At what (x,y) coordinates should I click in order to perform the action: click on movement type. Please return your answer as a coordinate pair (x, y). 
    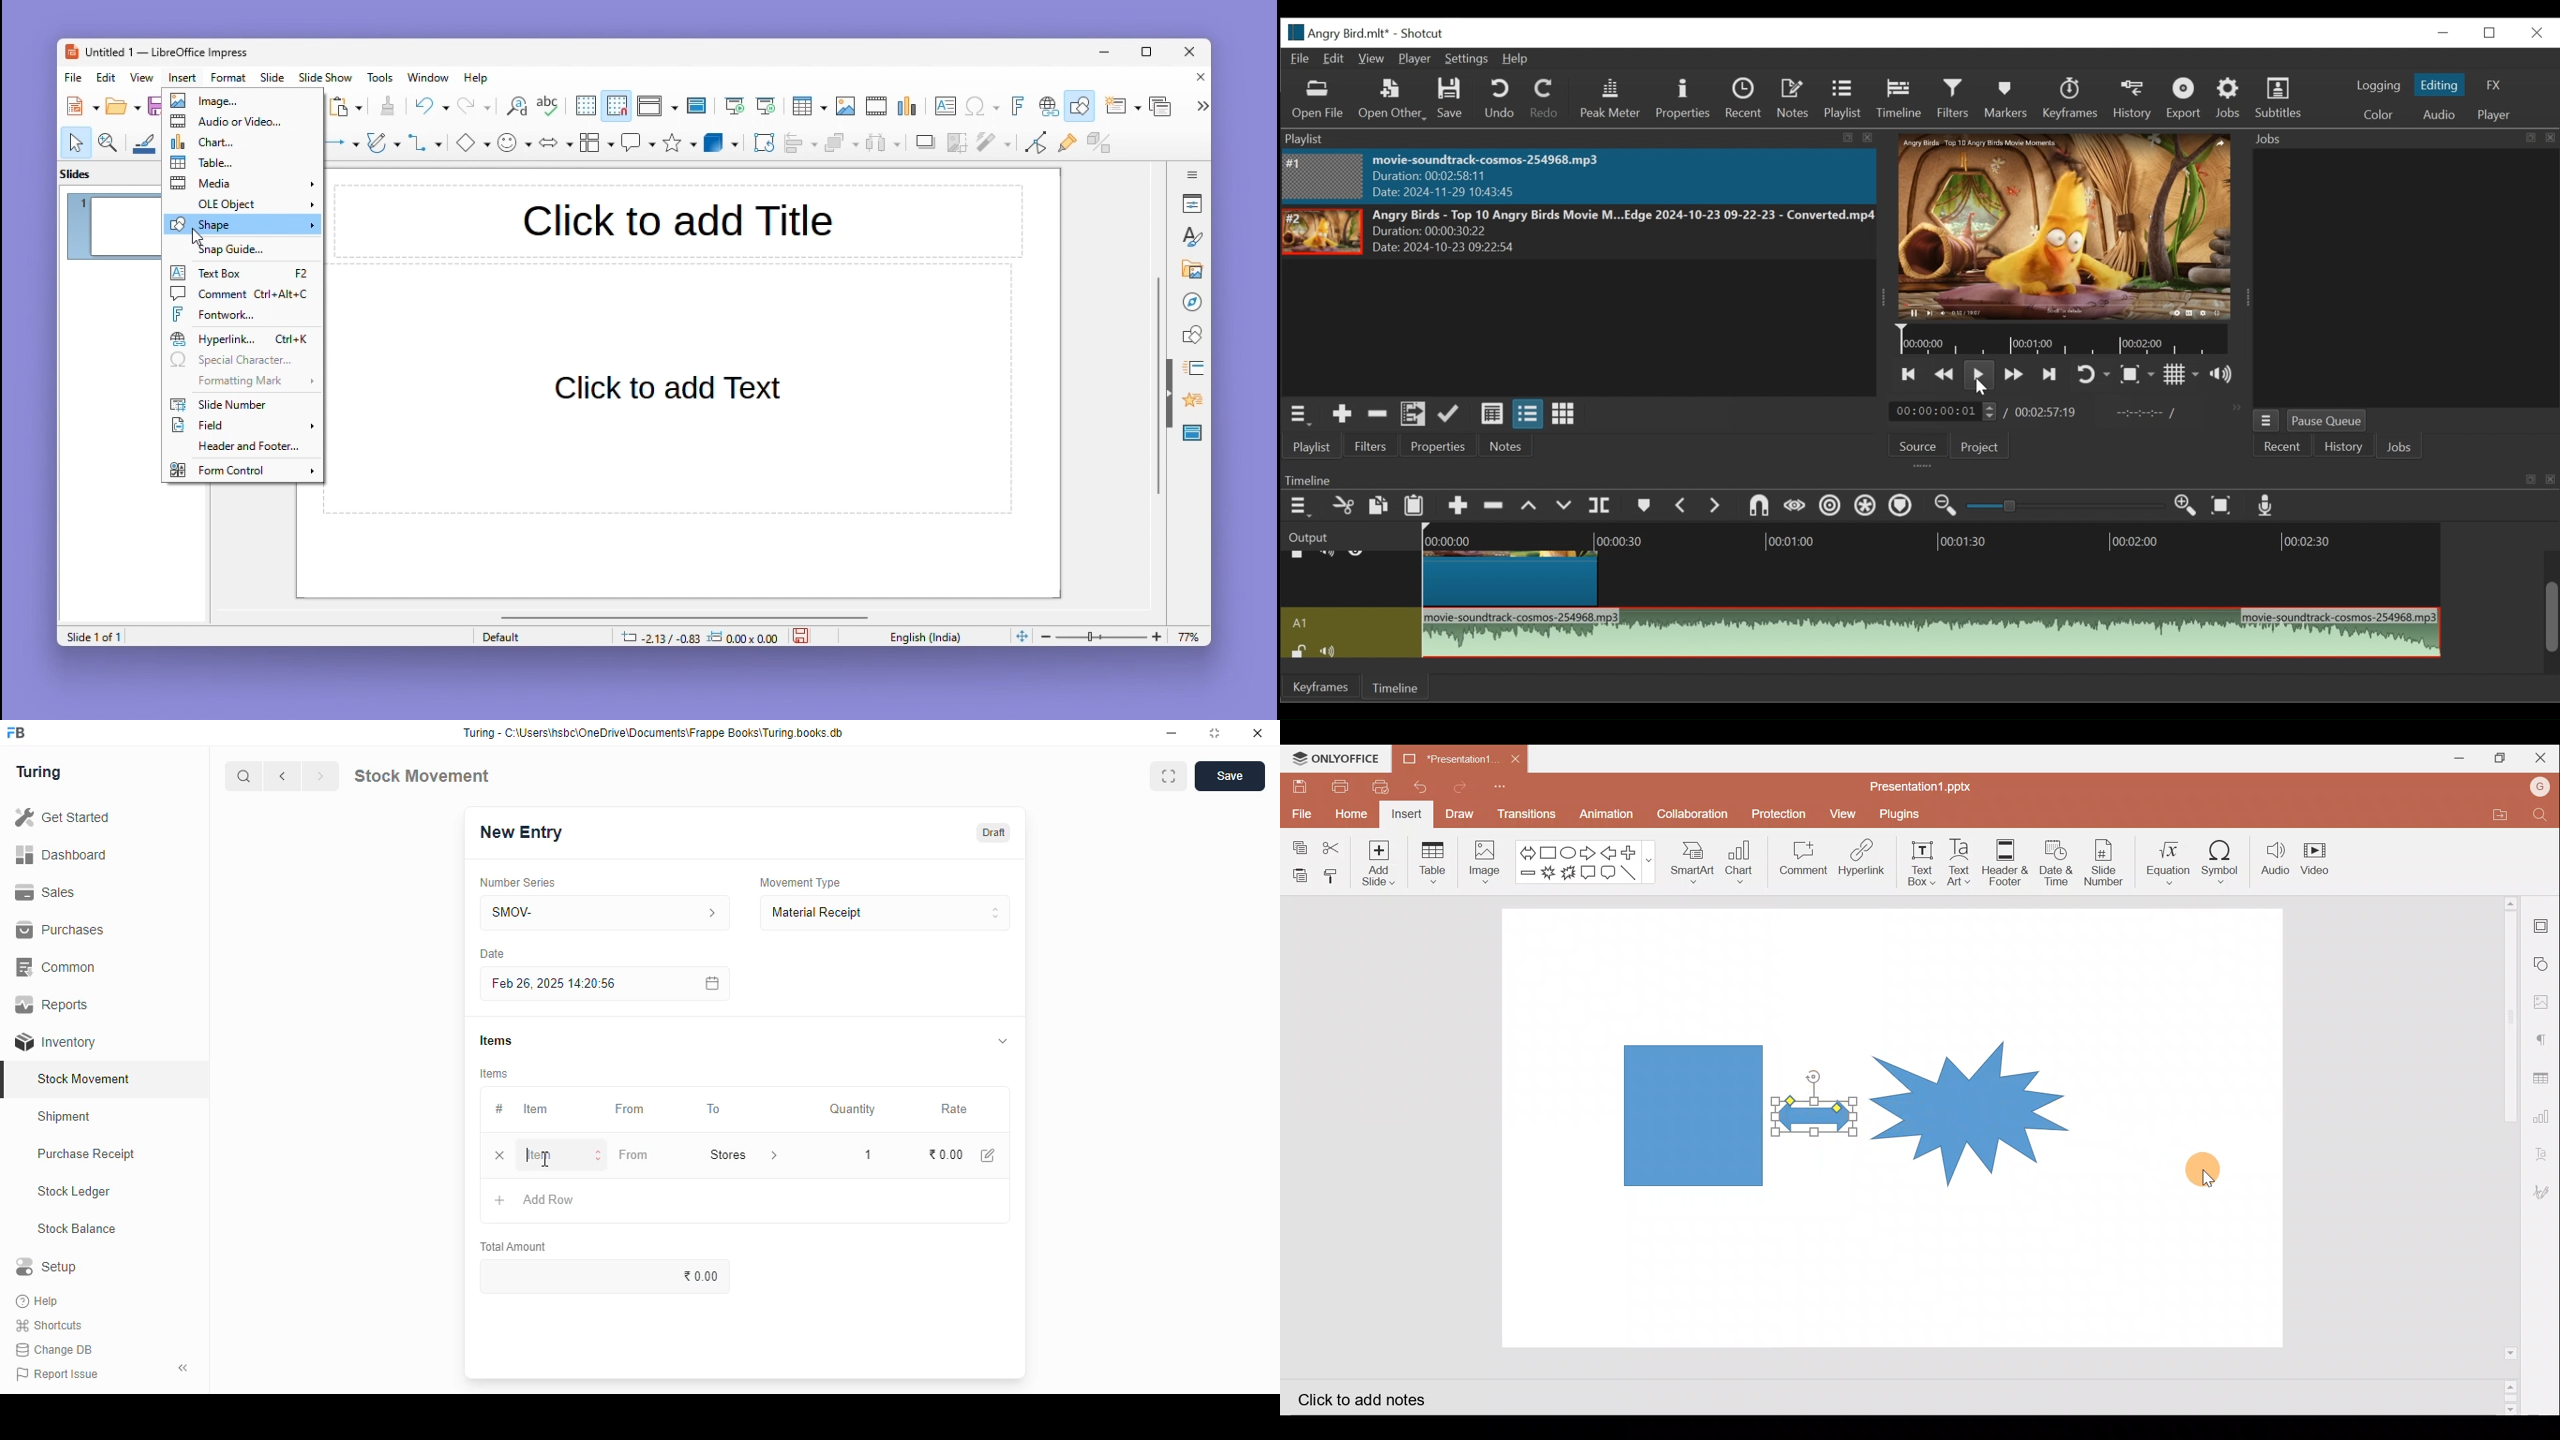
    Looking at the image, I should click on (799, 882).